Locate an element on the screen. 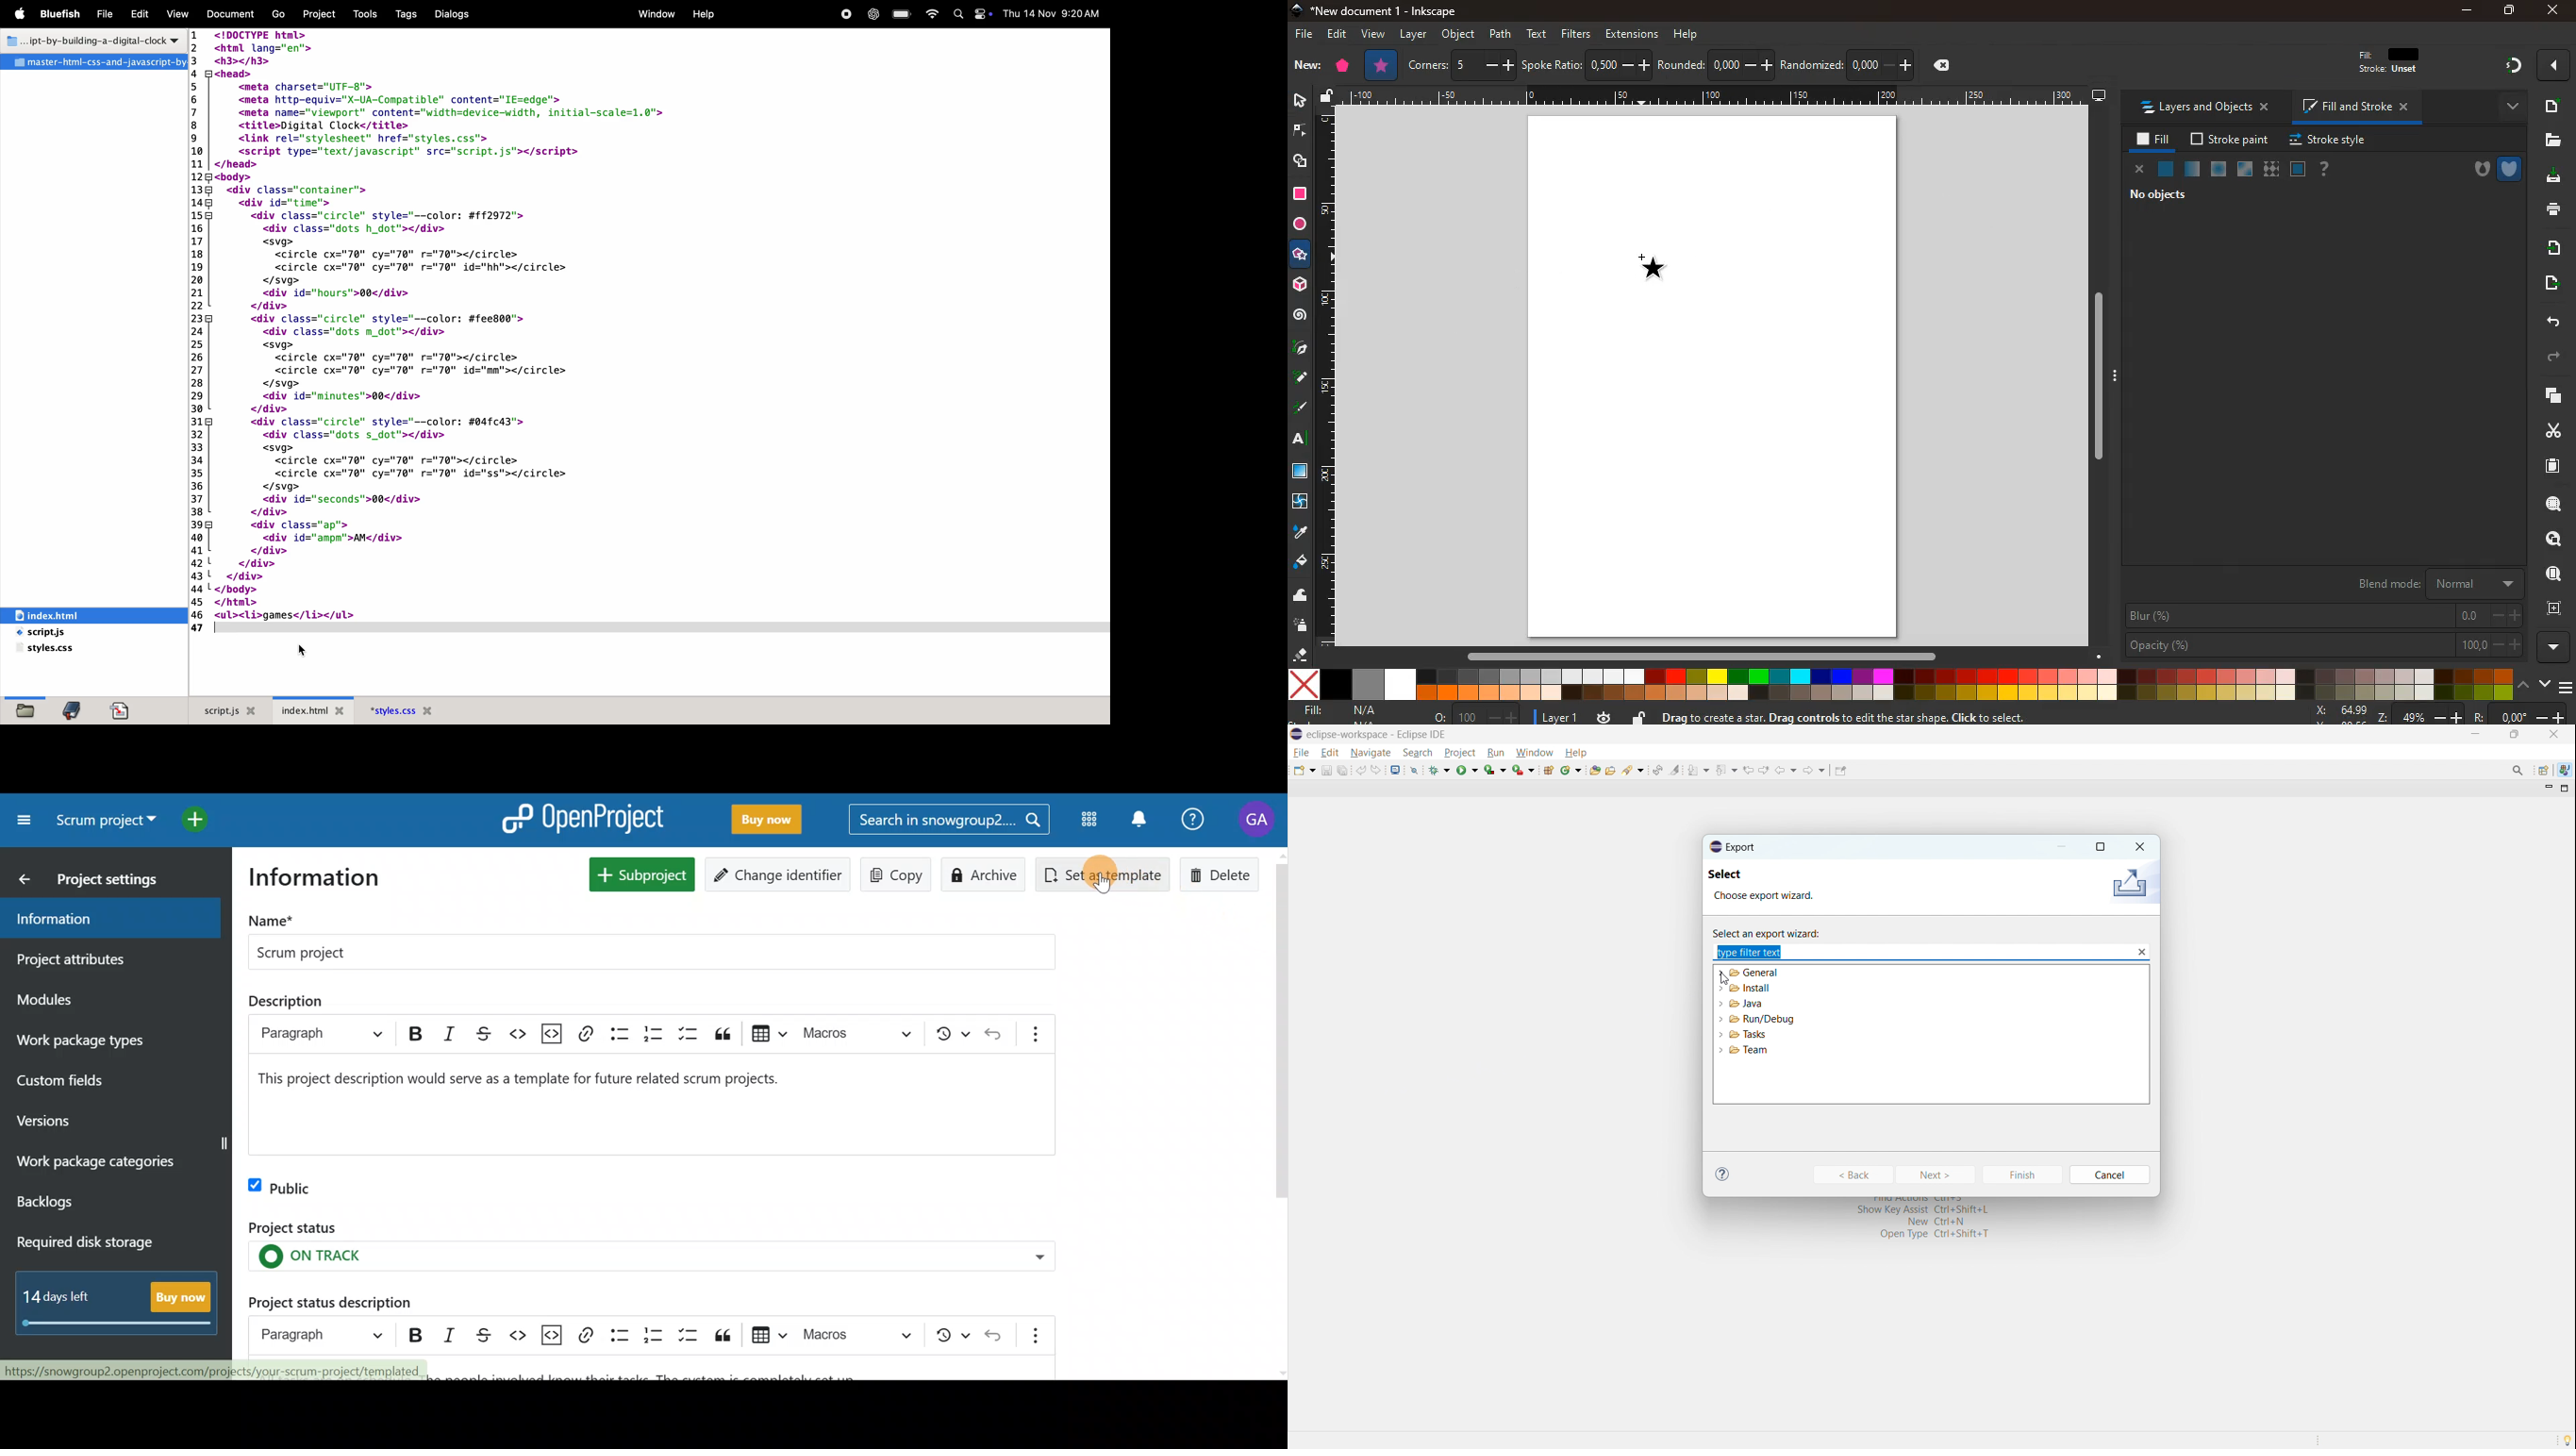 The width and height of the screenshot is (2576, 1456). spoke ratio is located at coordinates (1587, 64).